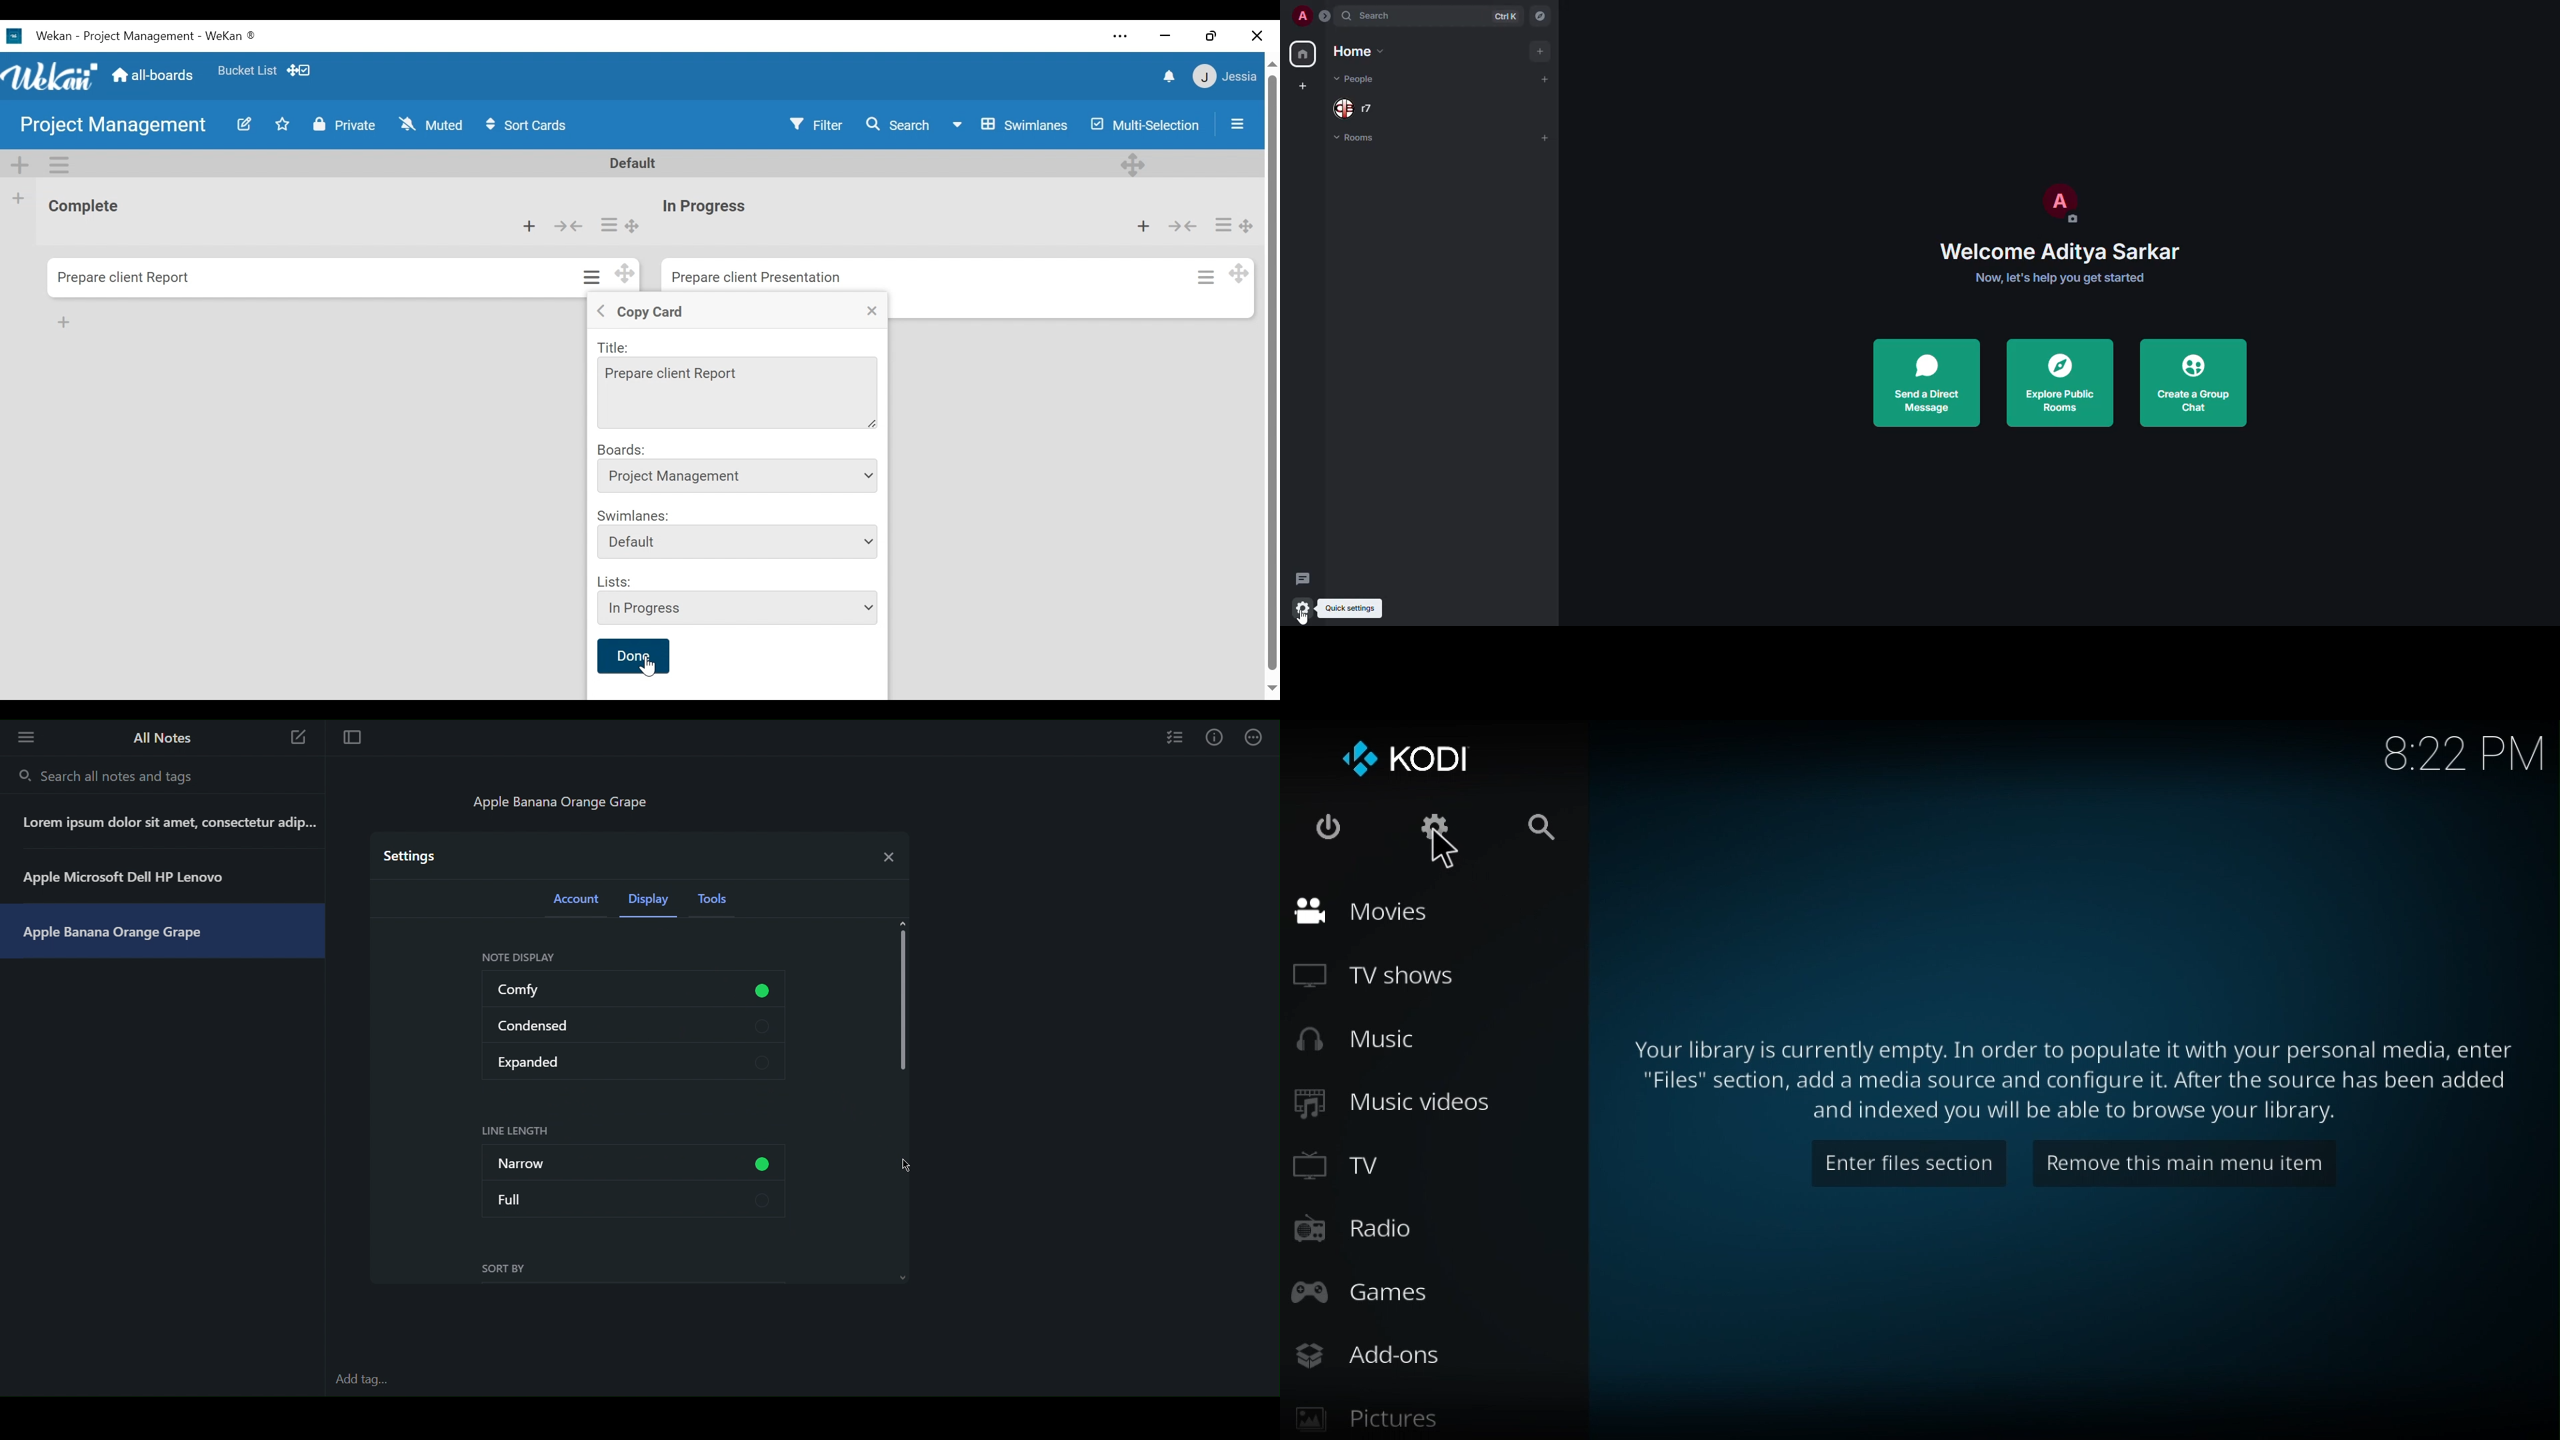 This screenshot has height=1456, width=2576. I want to click on people, so click(1355, 109).